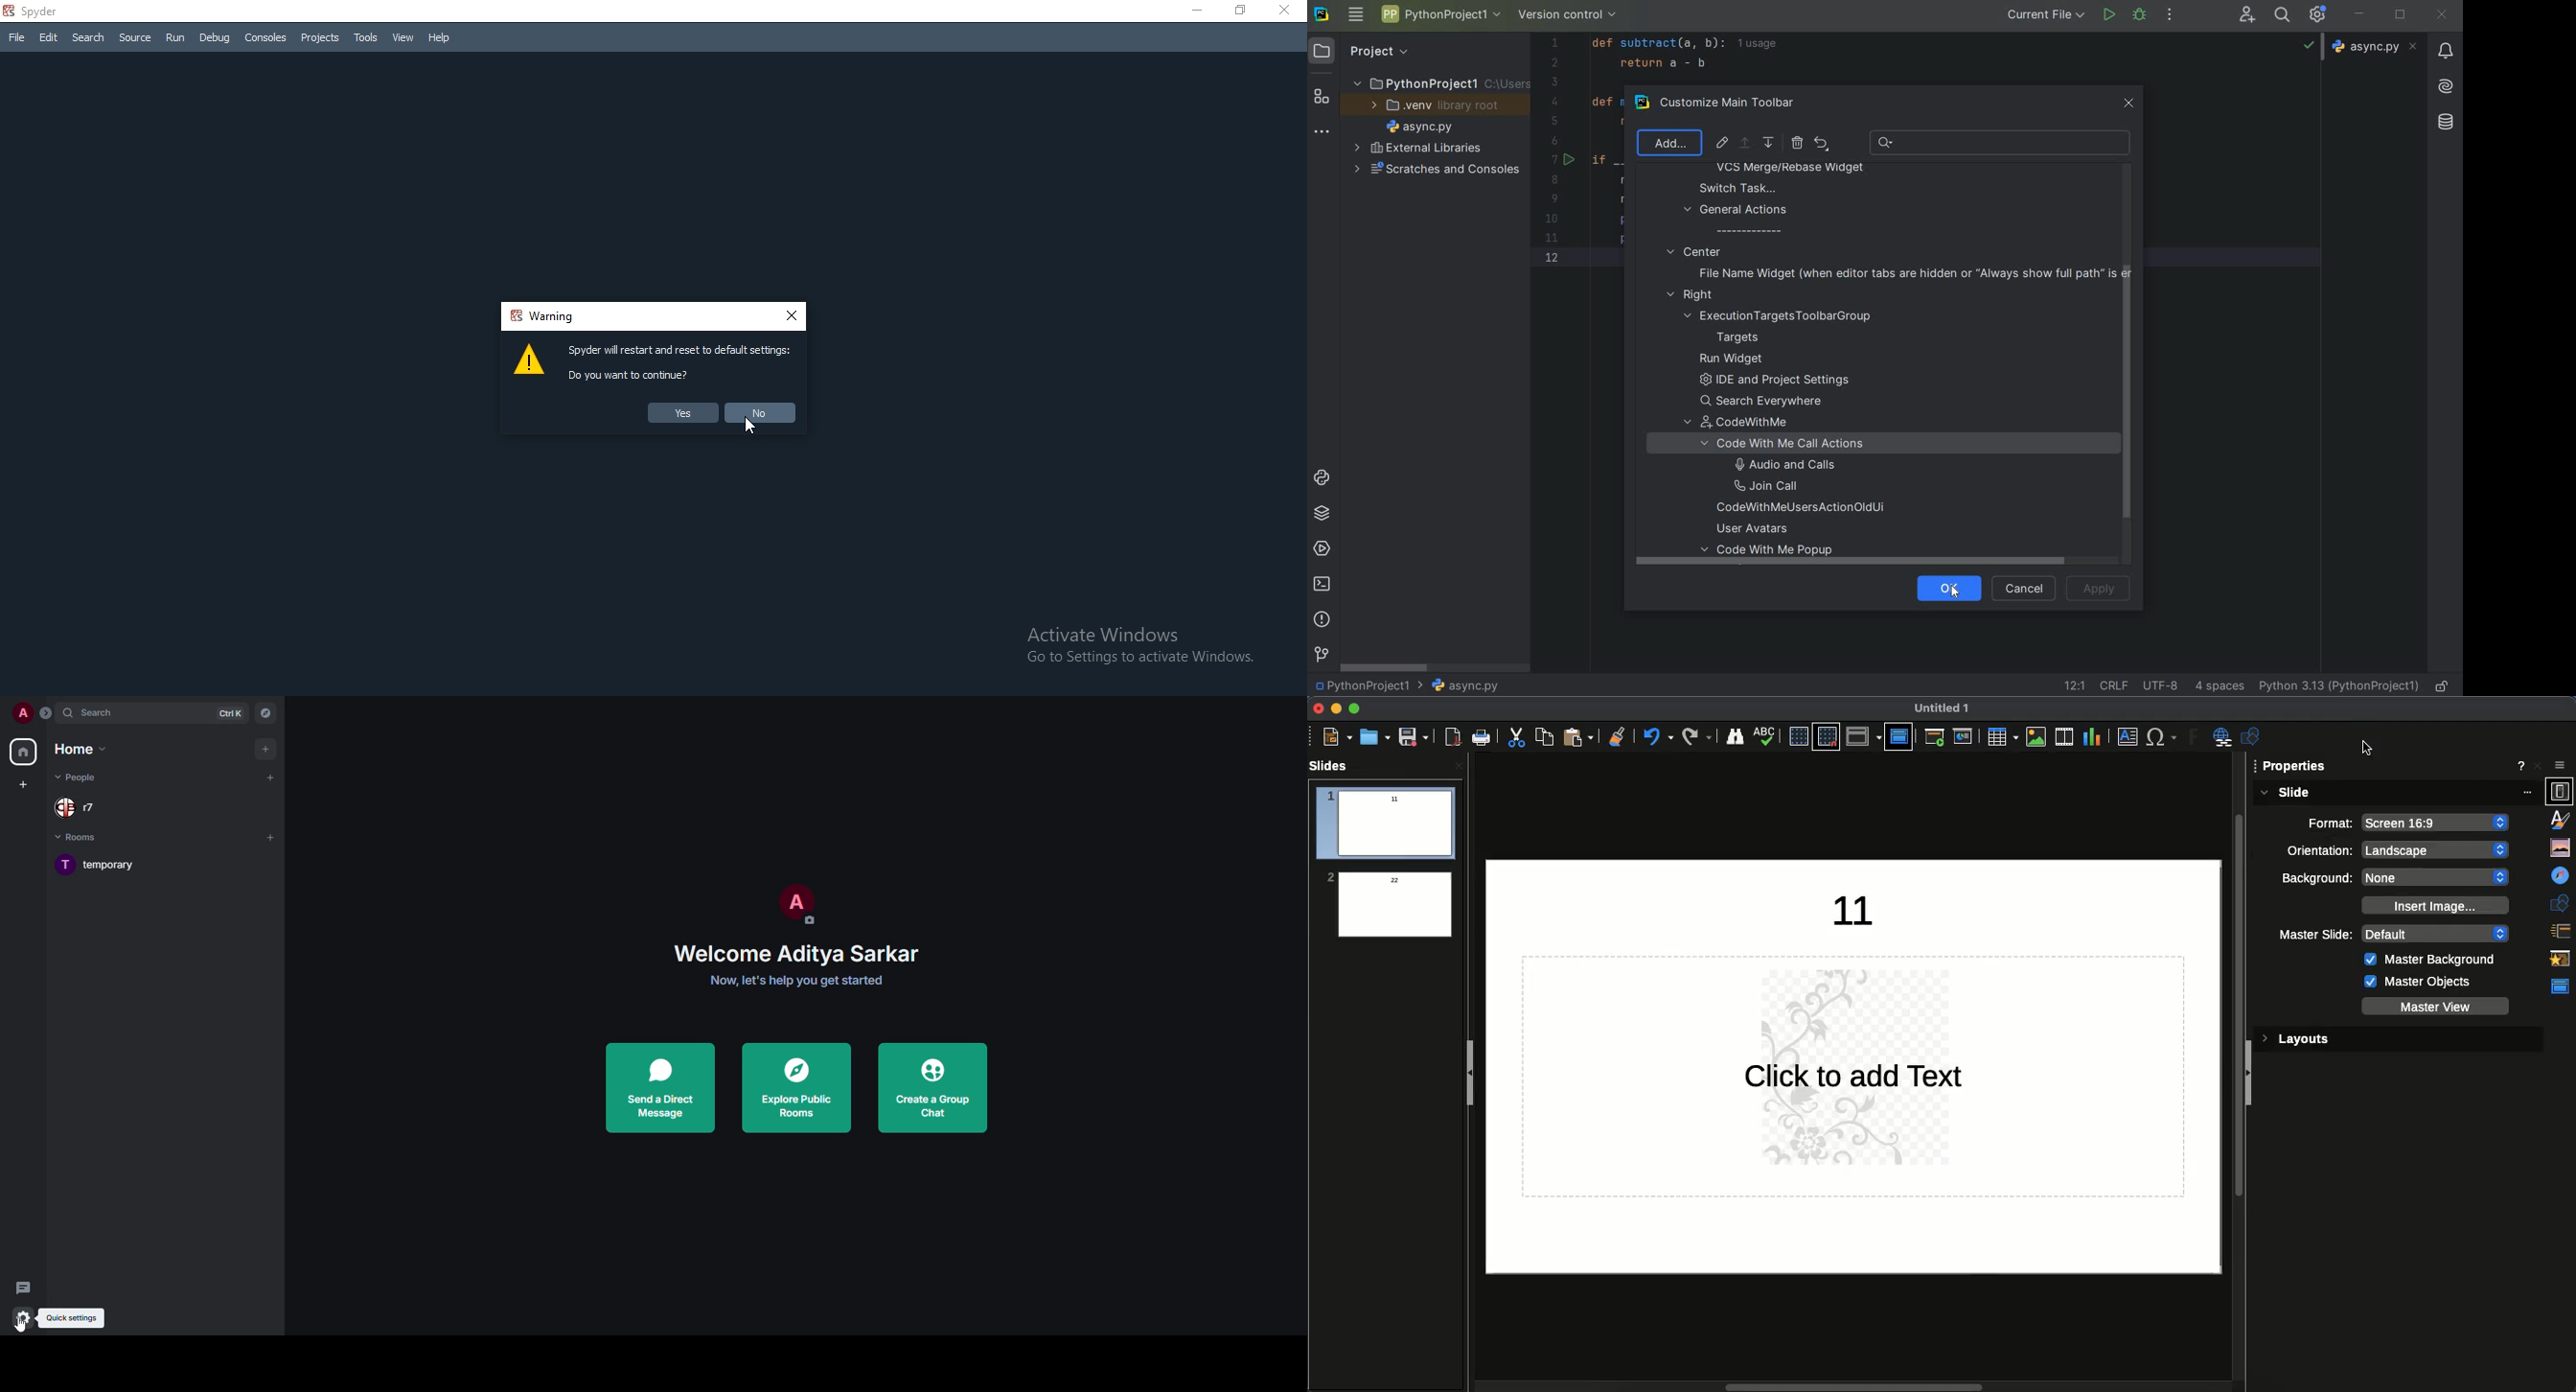 This screenshot has width=2576, height=1400. I want to click on search everywhere, so click(1767, 401).